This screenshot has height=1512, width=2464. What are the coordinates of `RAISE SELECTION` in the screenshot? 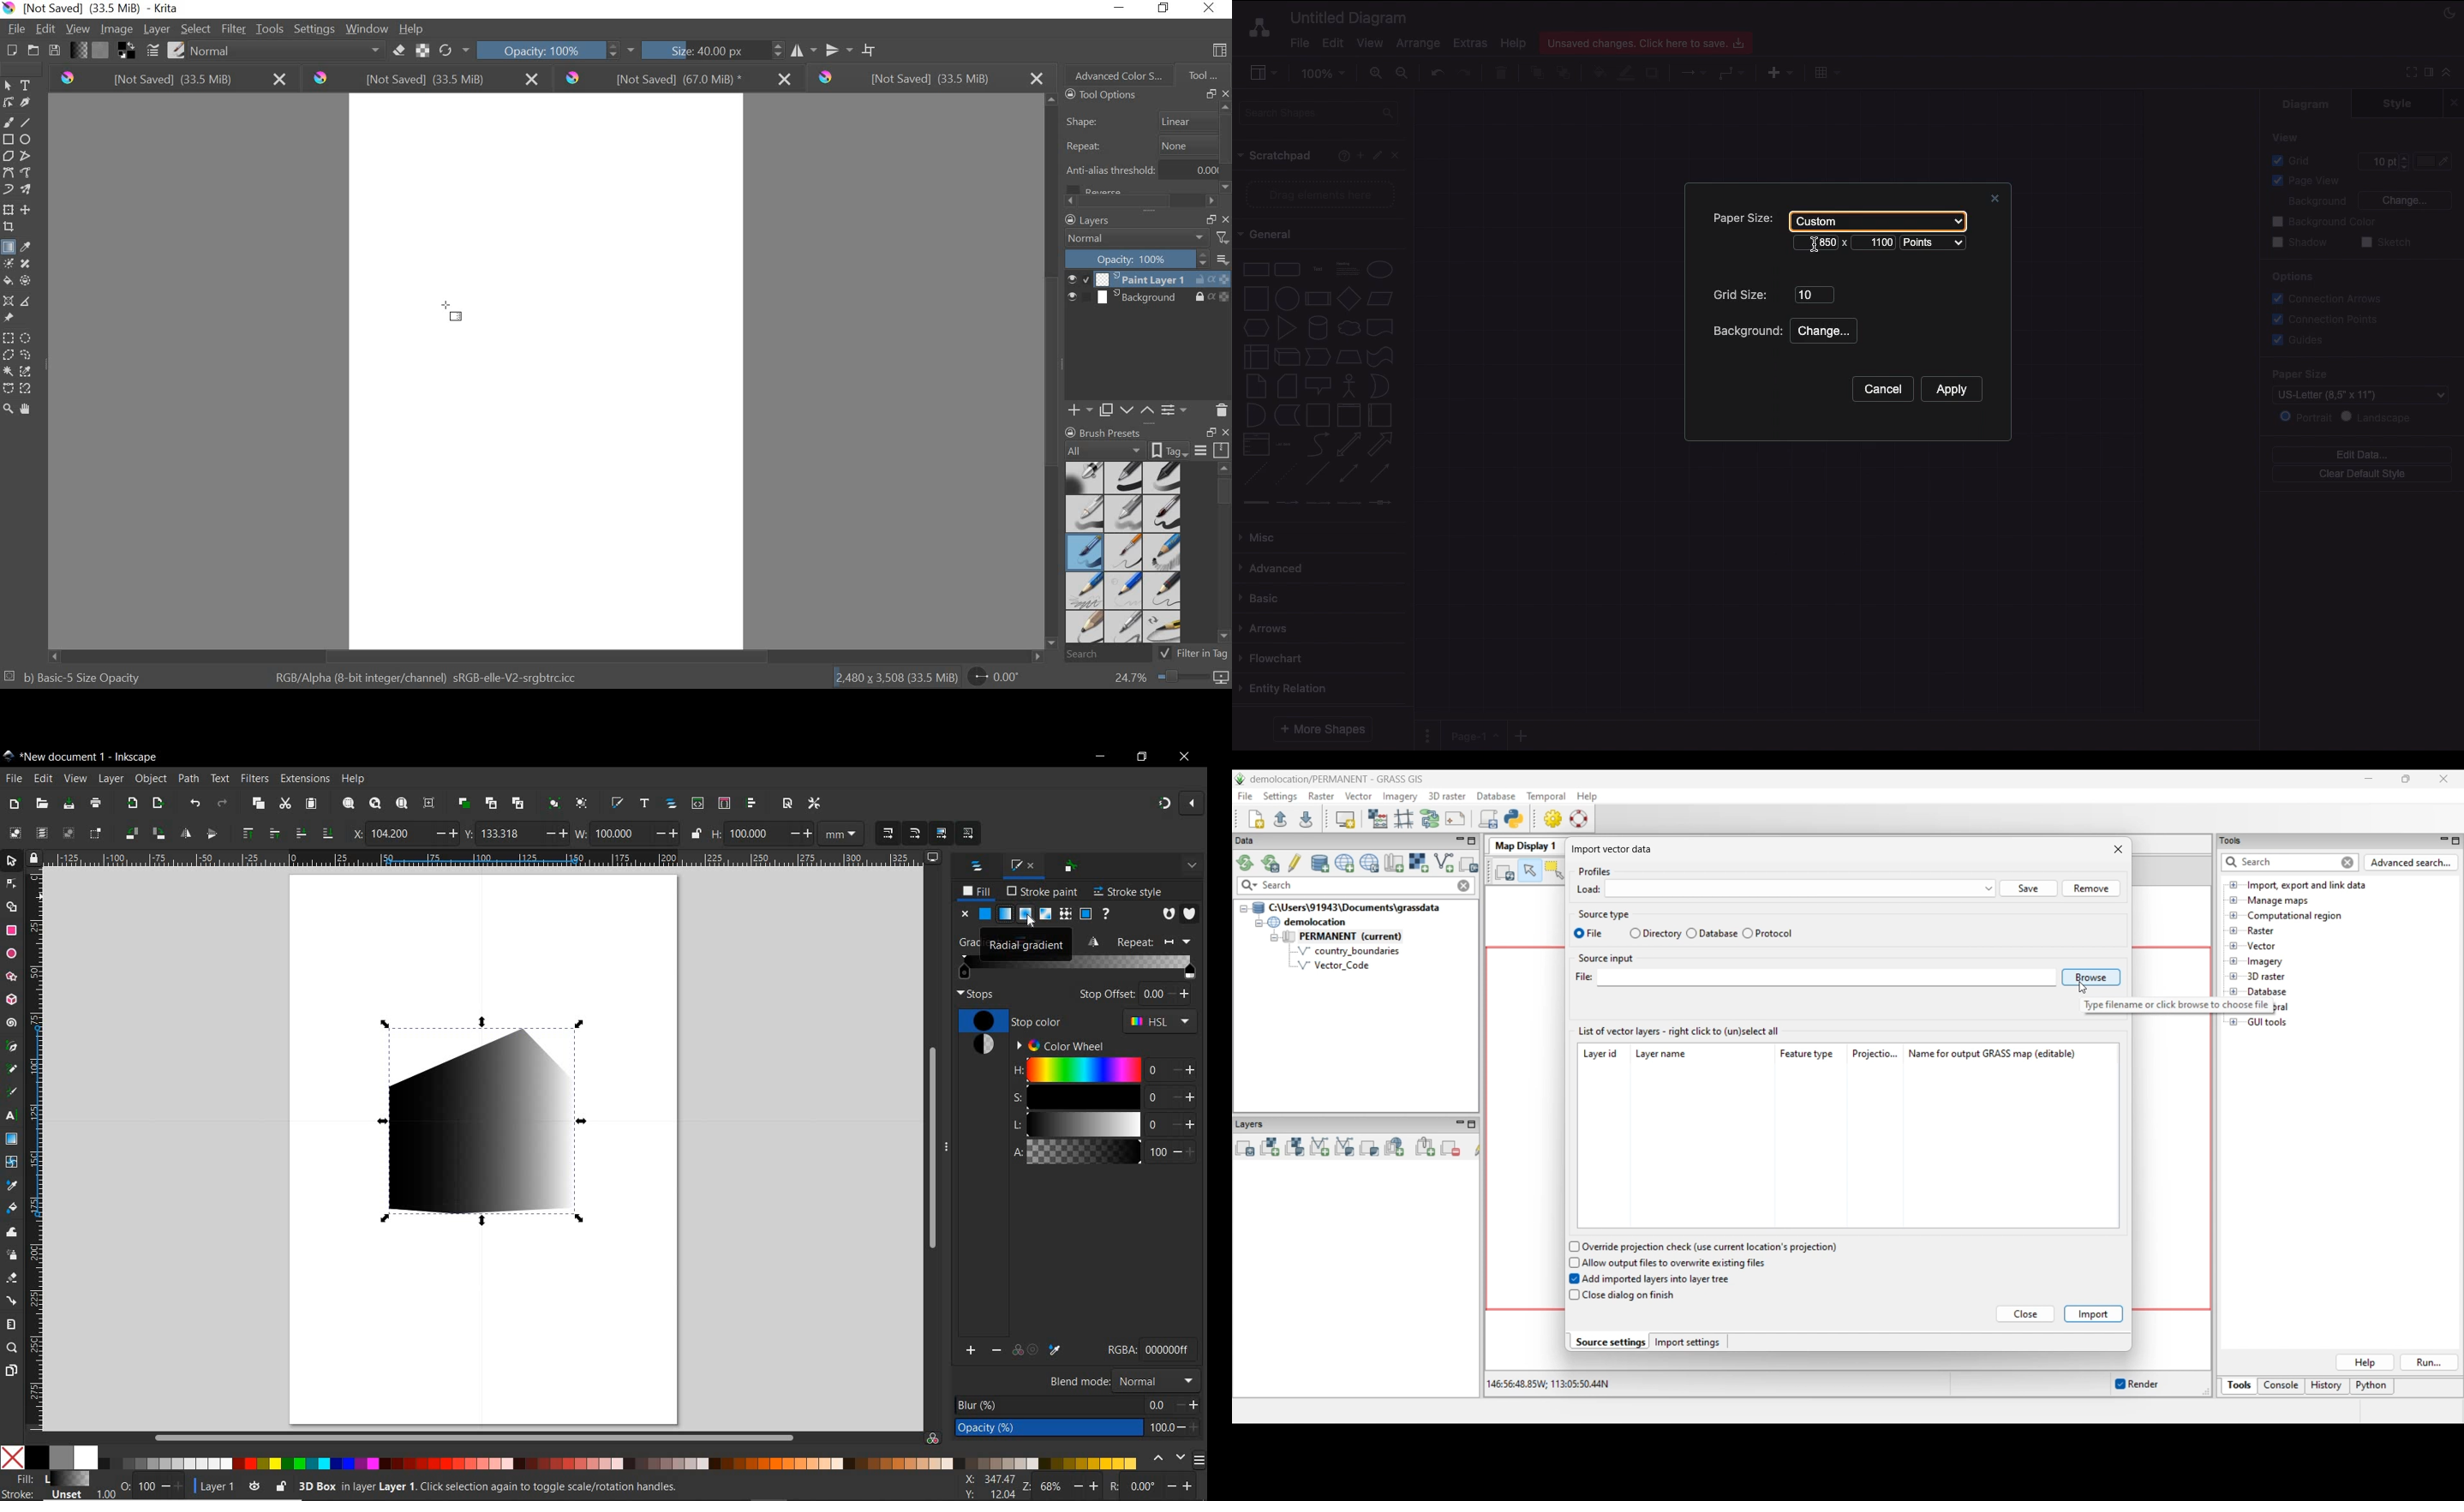 It's located at (271, 835).